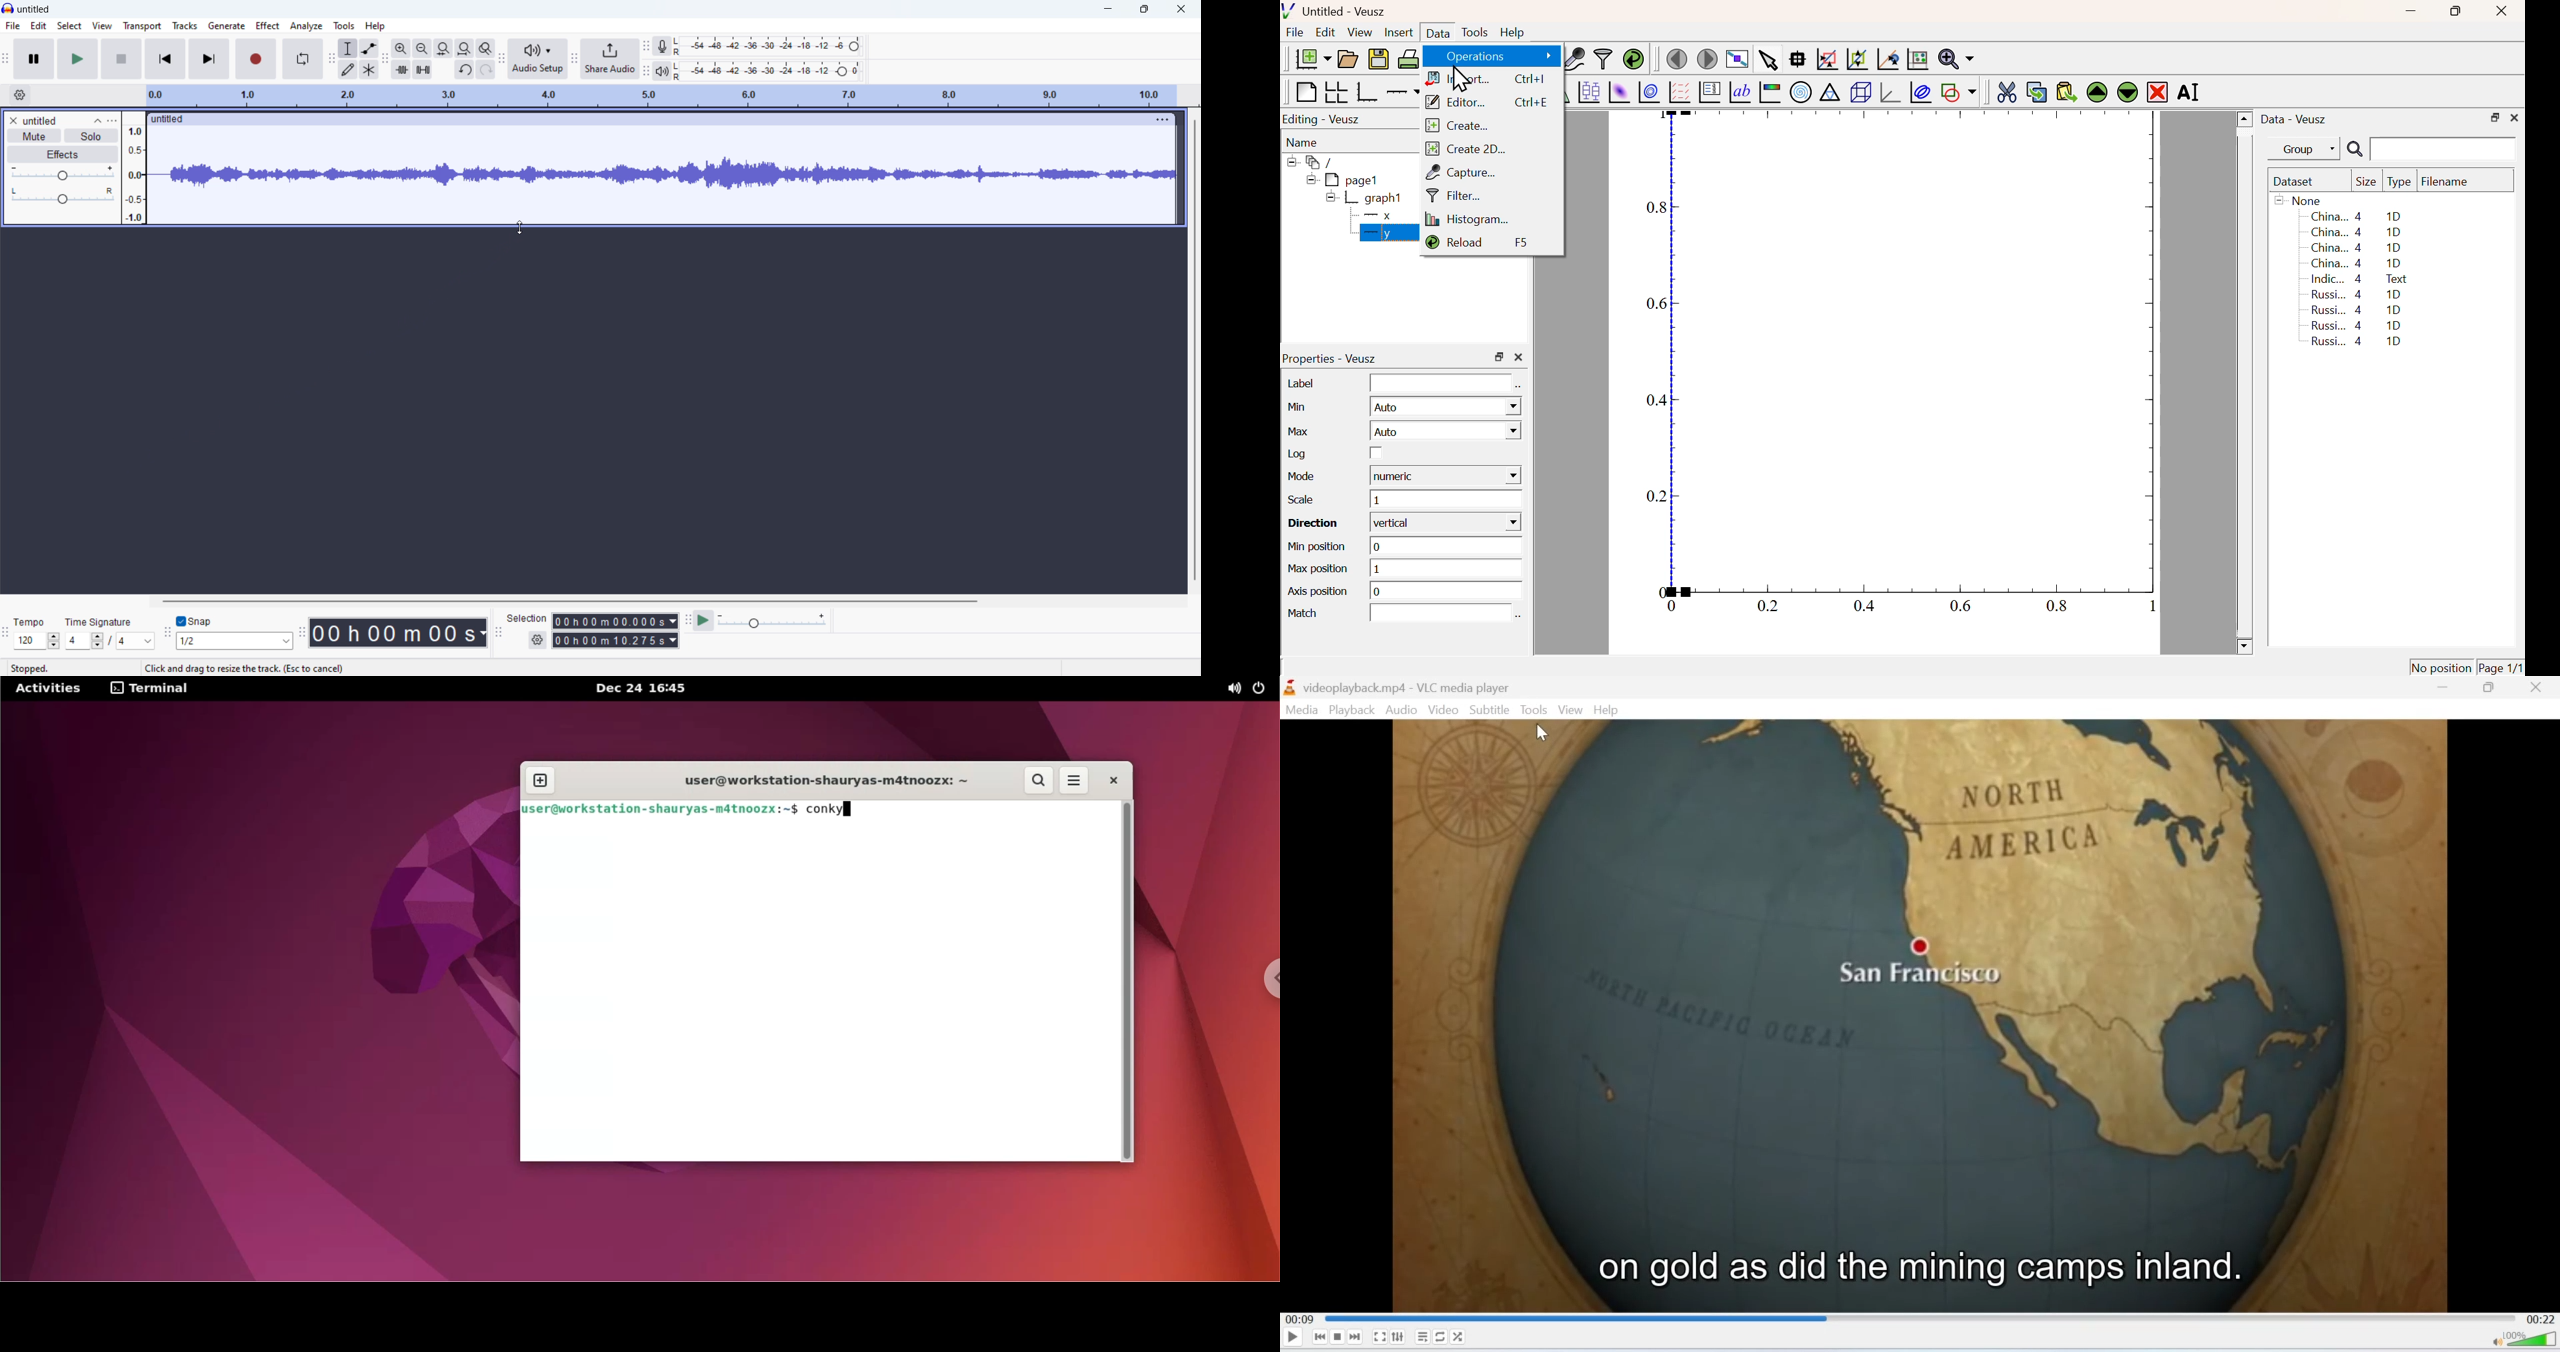 The height and width of the screenshot is (1372, 2576). I want to click on 00:09, so click(1301, 1318).